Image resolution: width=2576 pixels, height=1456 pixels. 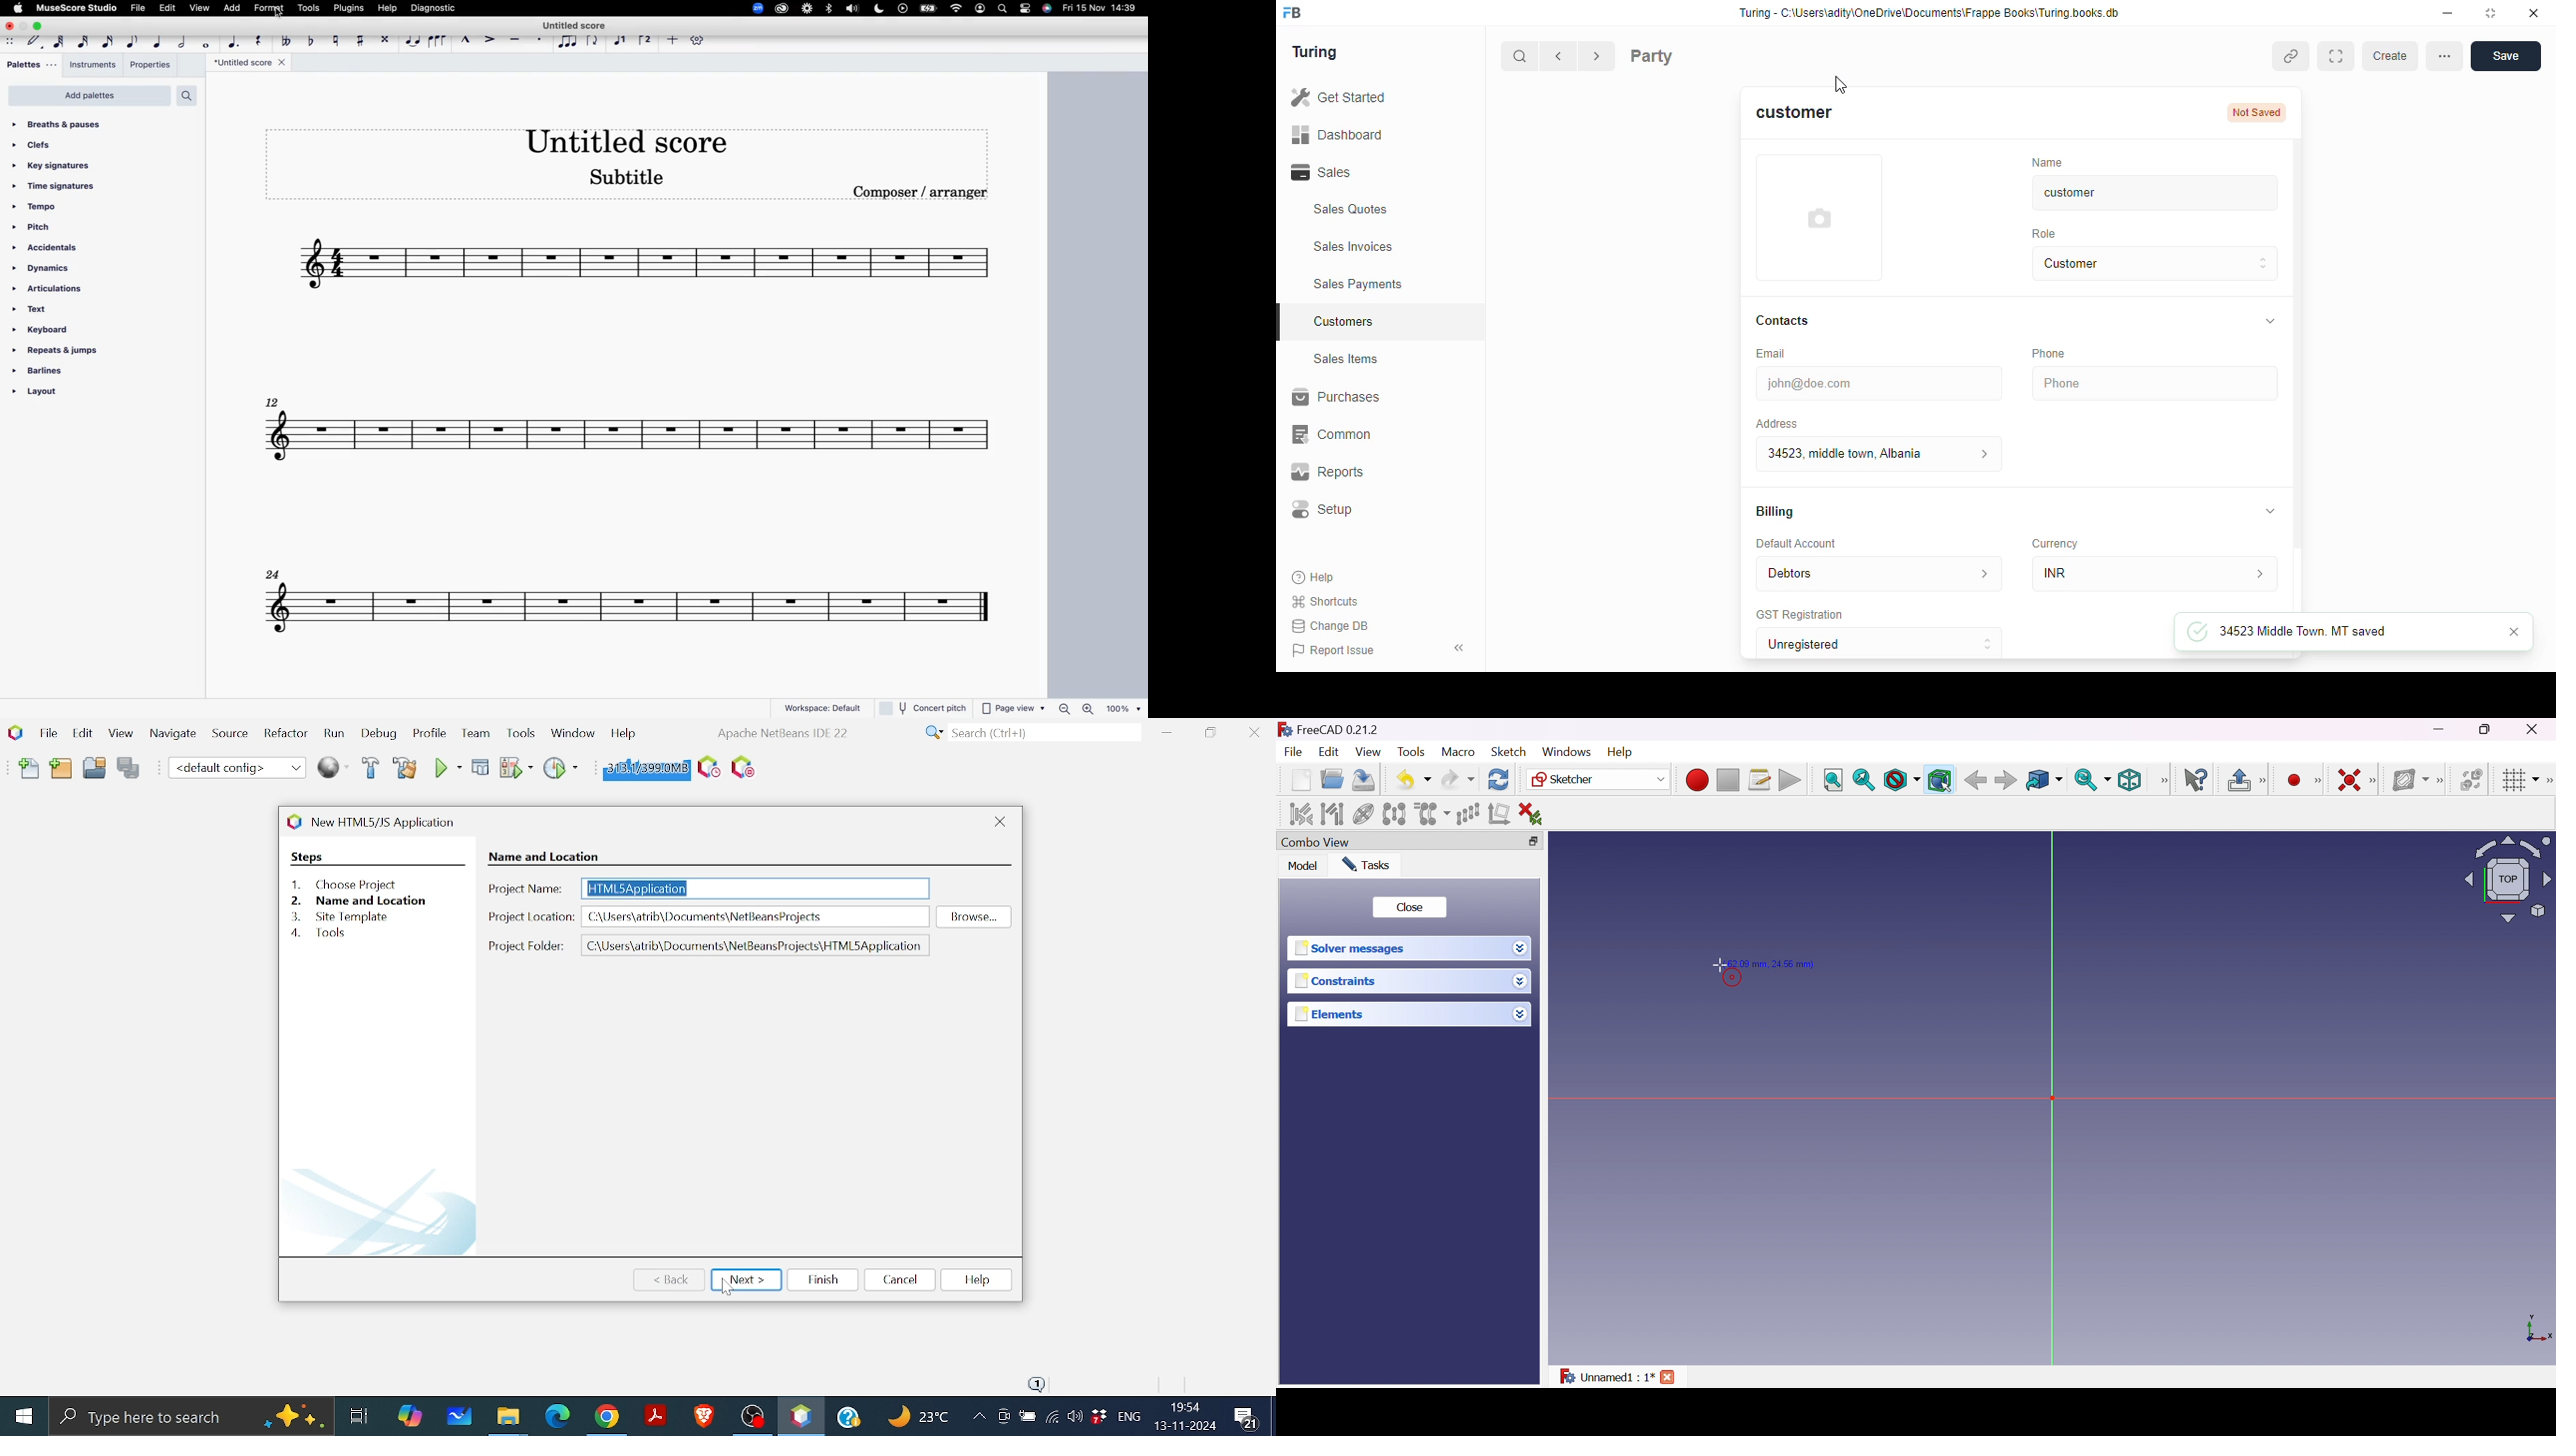 I want to click on john@doe.com, so click(x=1877, y=382).